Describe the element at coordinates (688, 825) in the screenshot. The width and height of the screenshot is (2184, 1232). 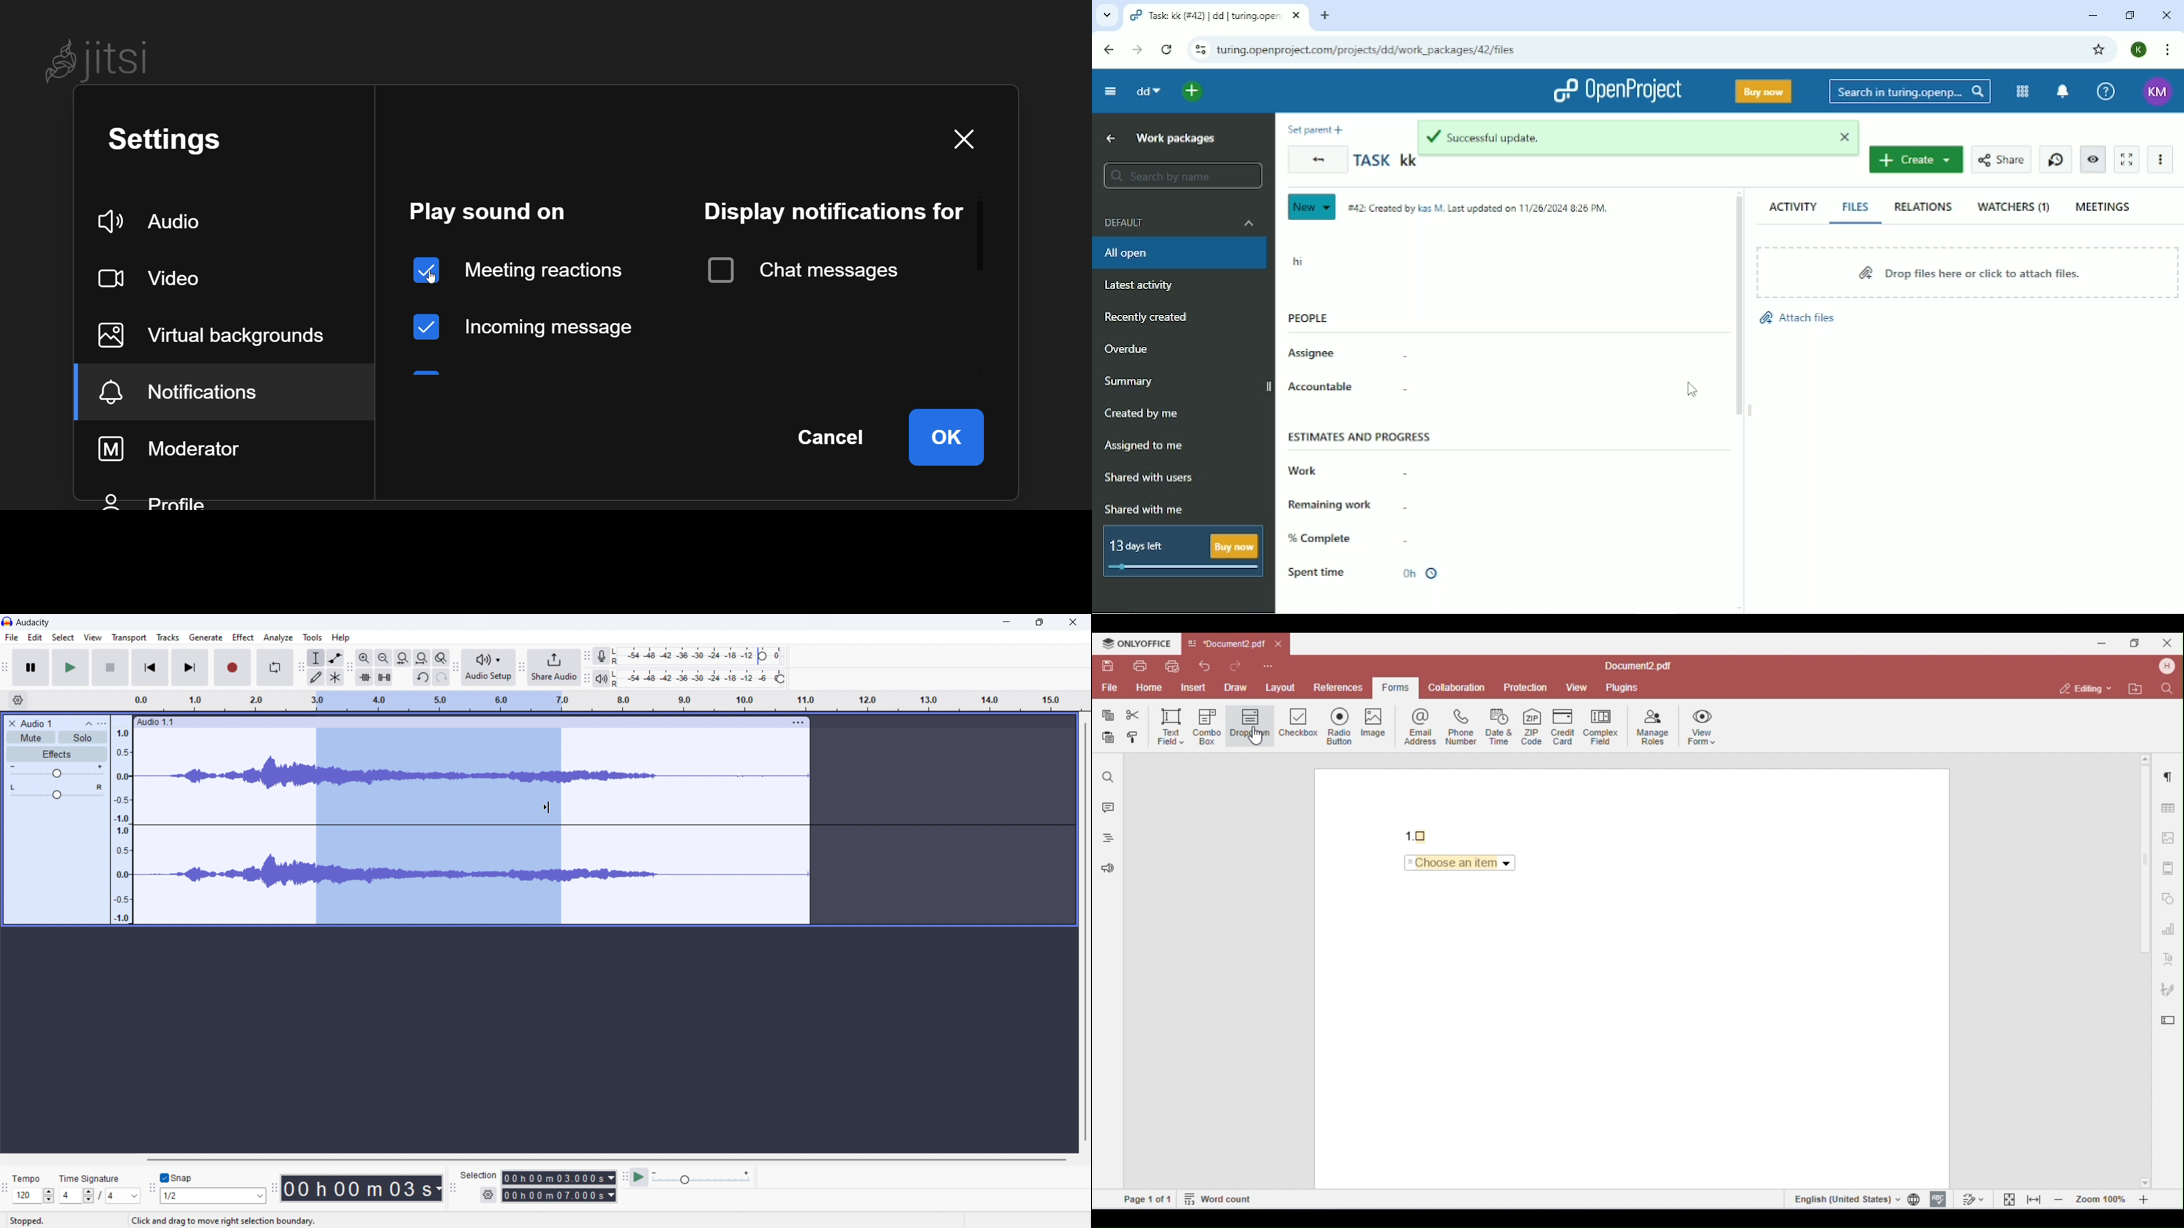
I see `track selected` at that location.